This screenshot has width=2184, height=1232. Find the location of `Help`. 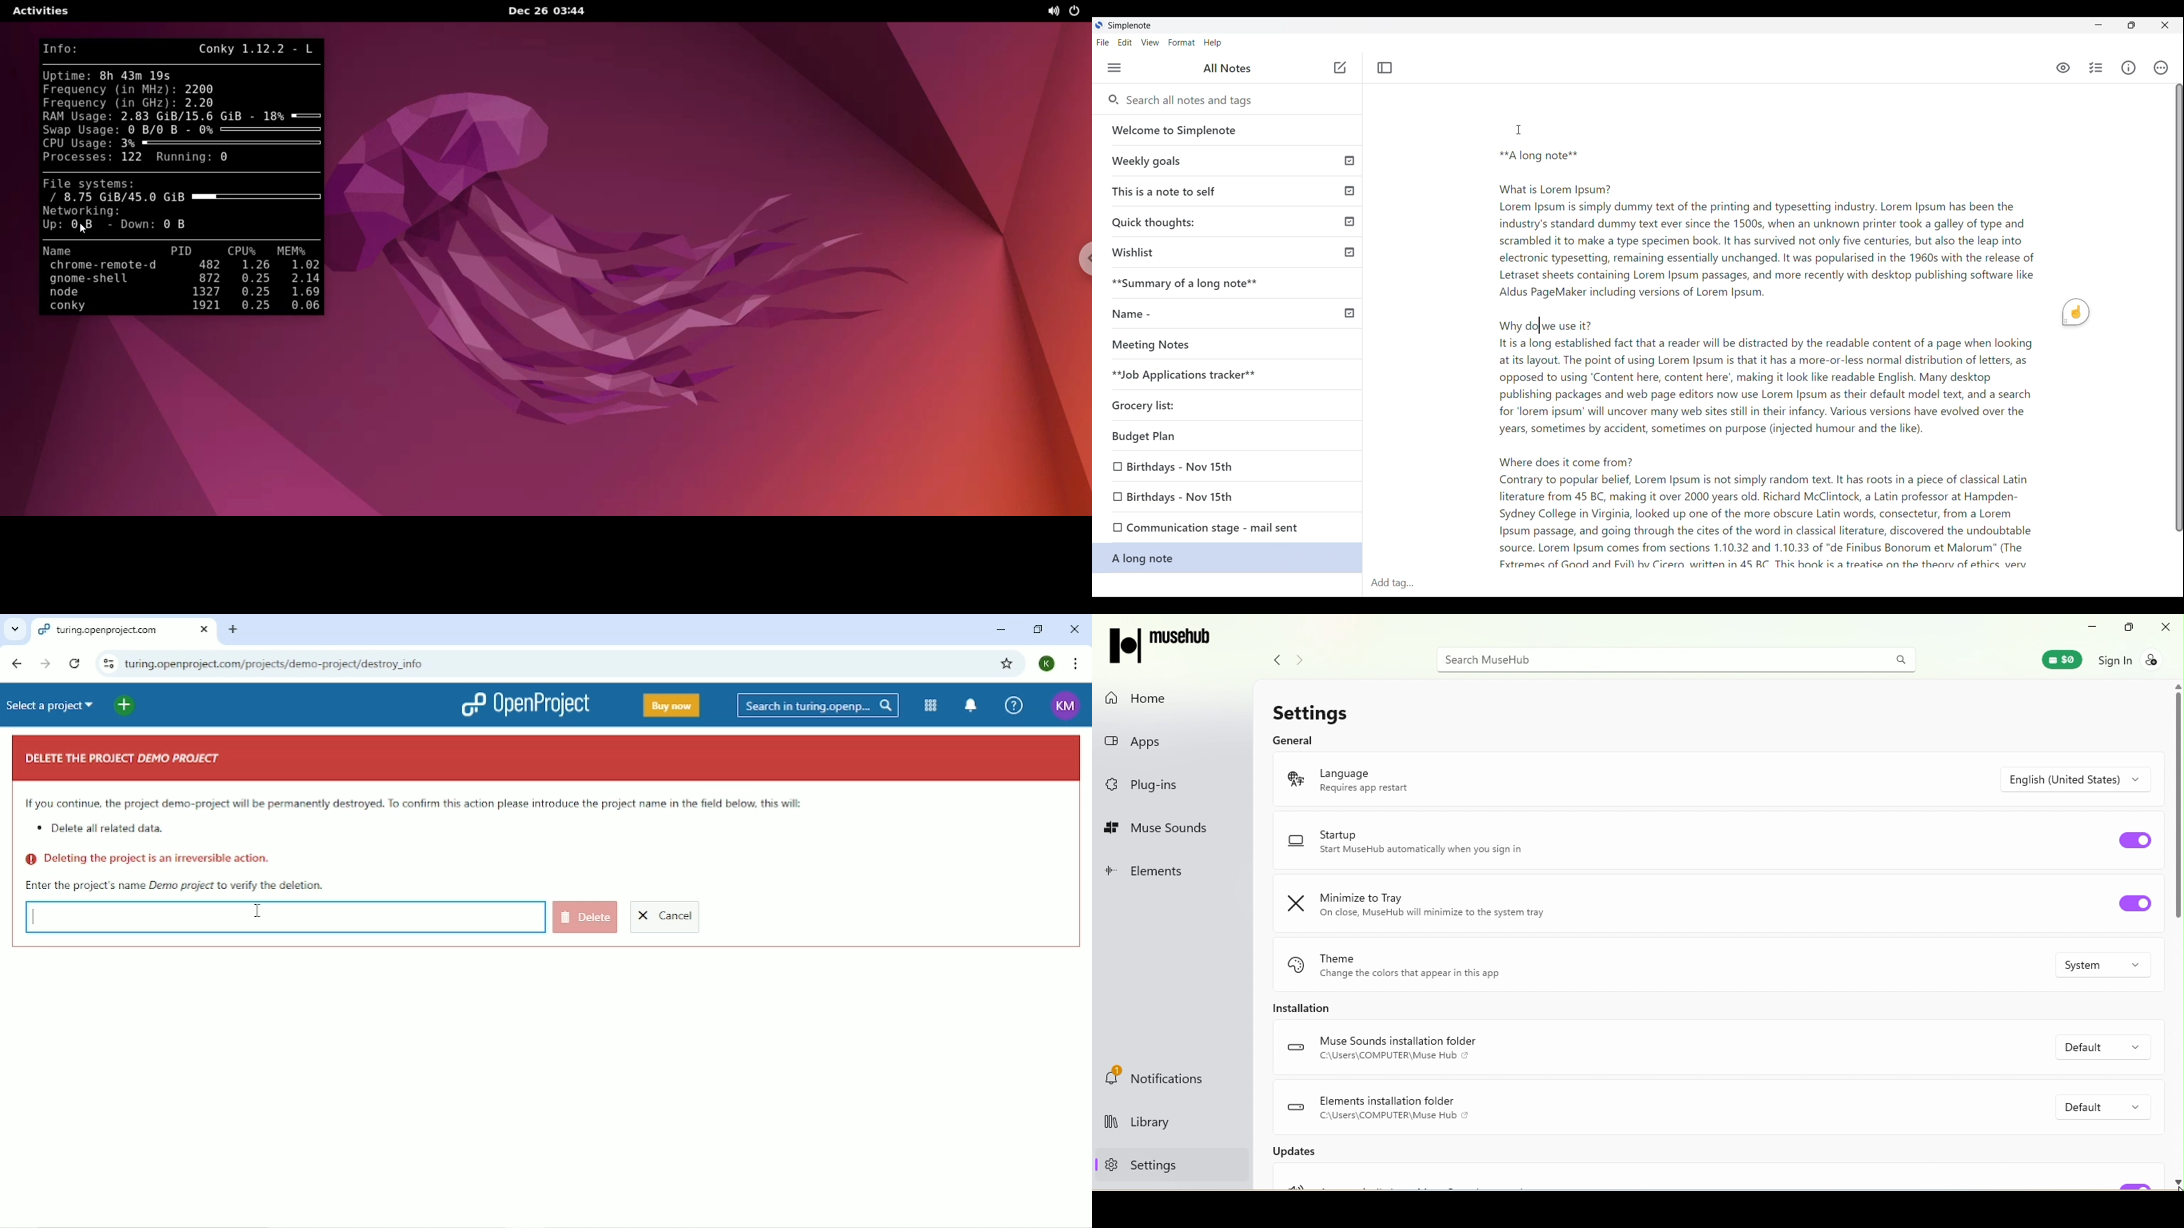

Help is located at coordinates (1213, 43).